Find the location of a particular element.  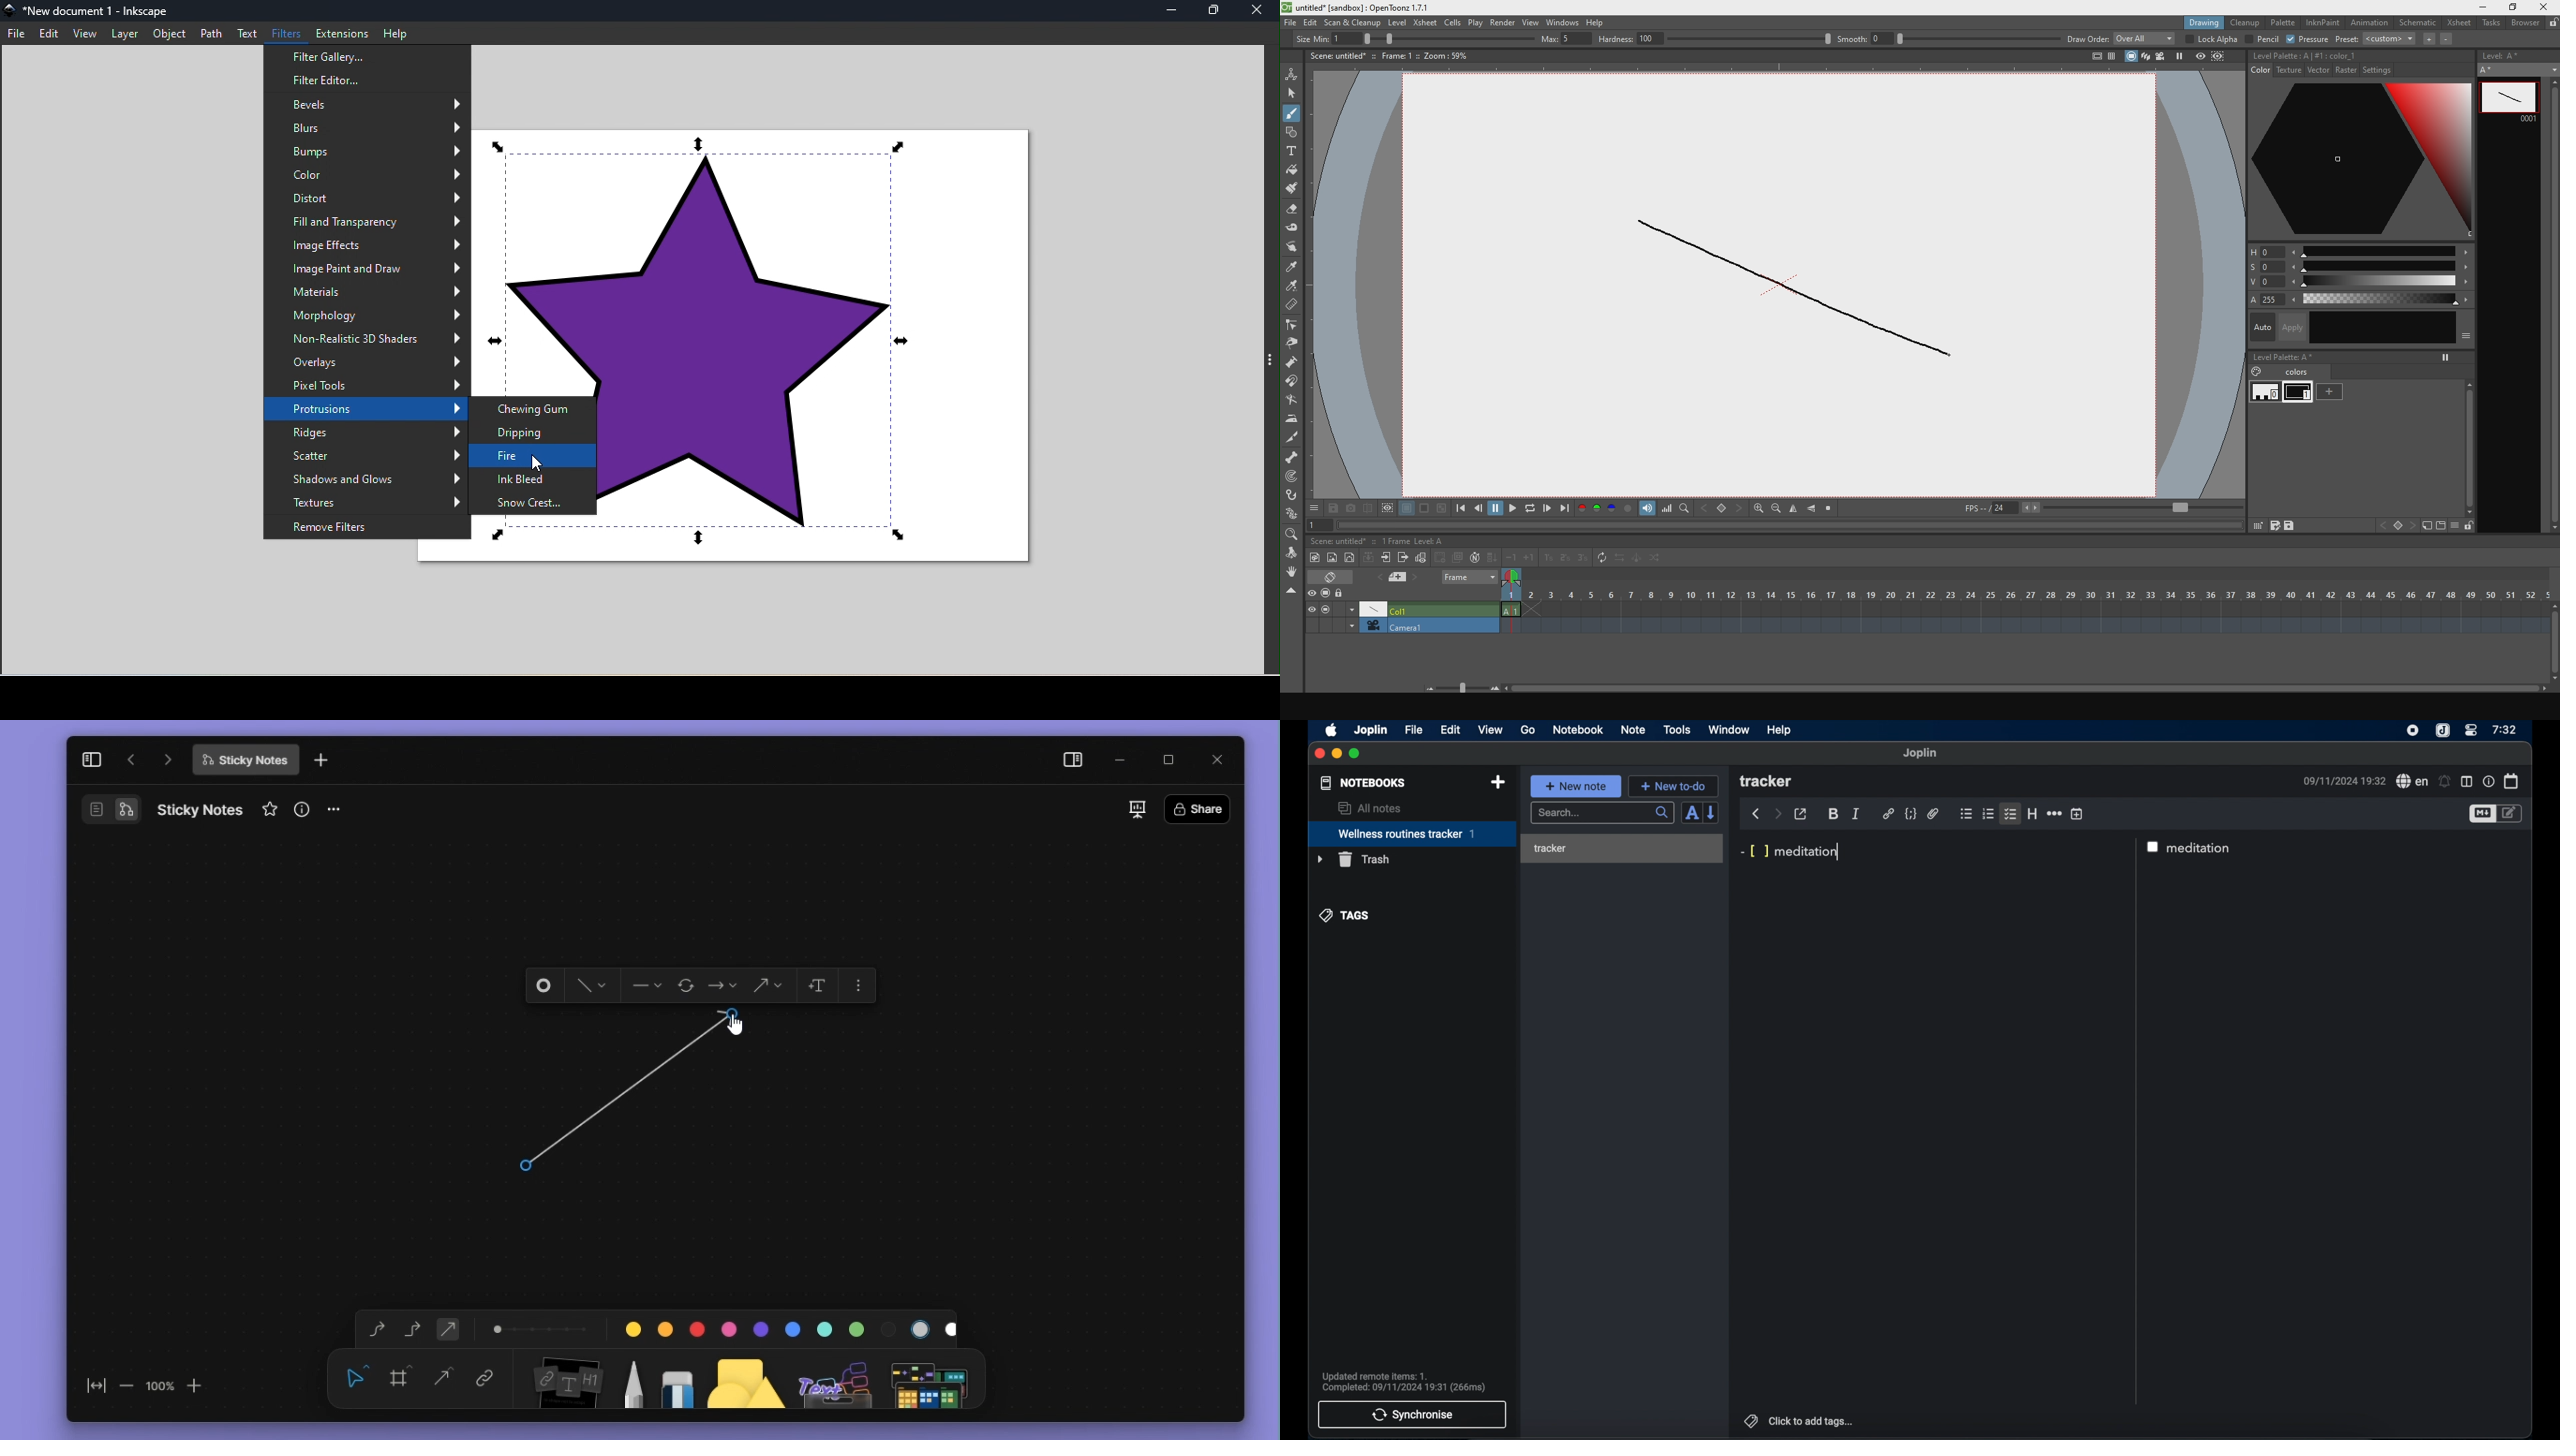

trash is located at coordinates (1353, 859).